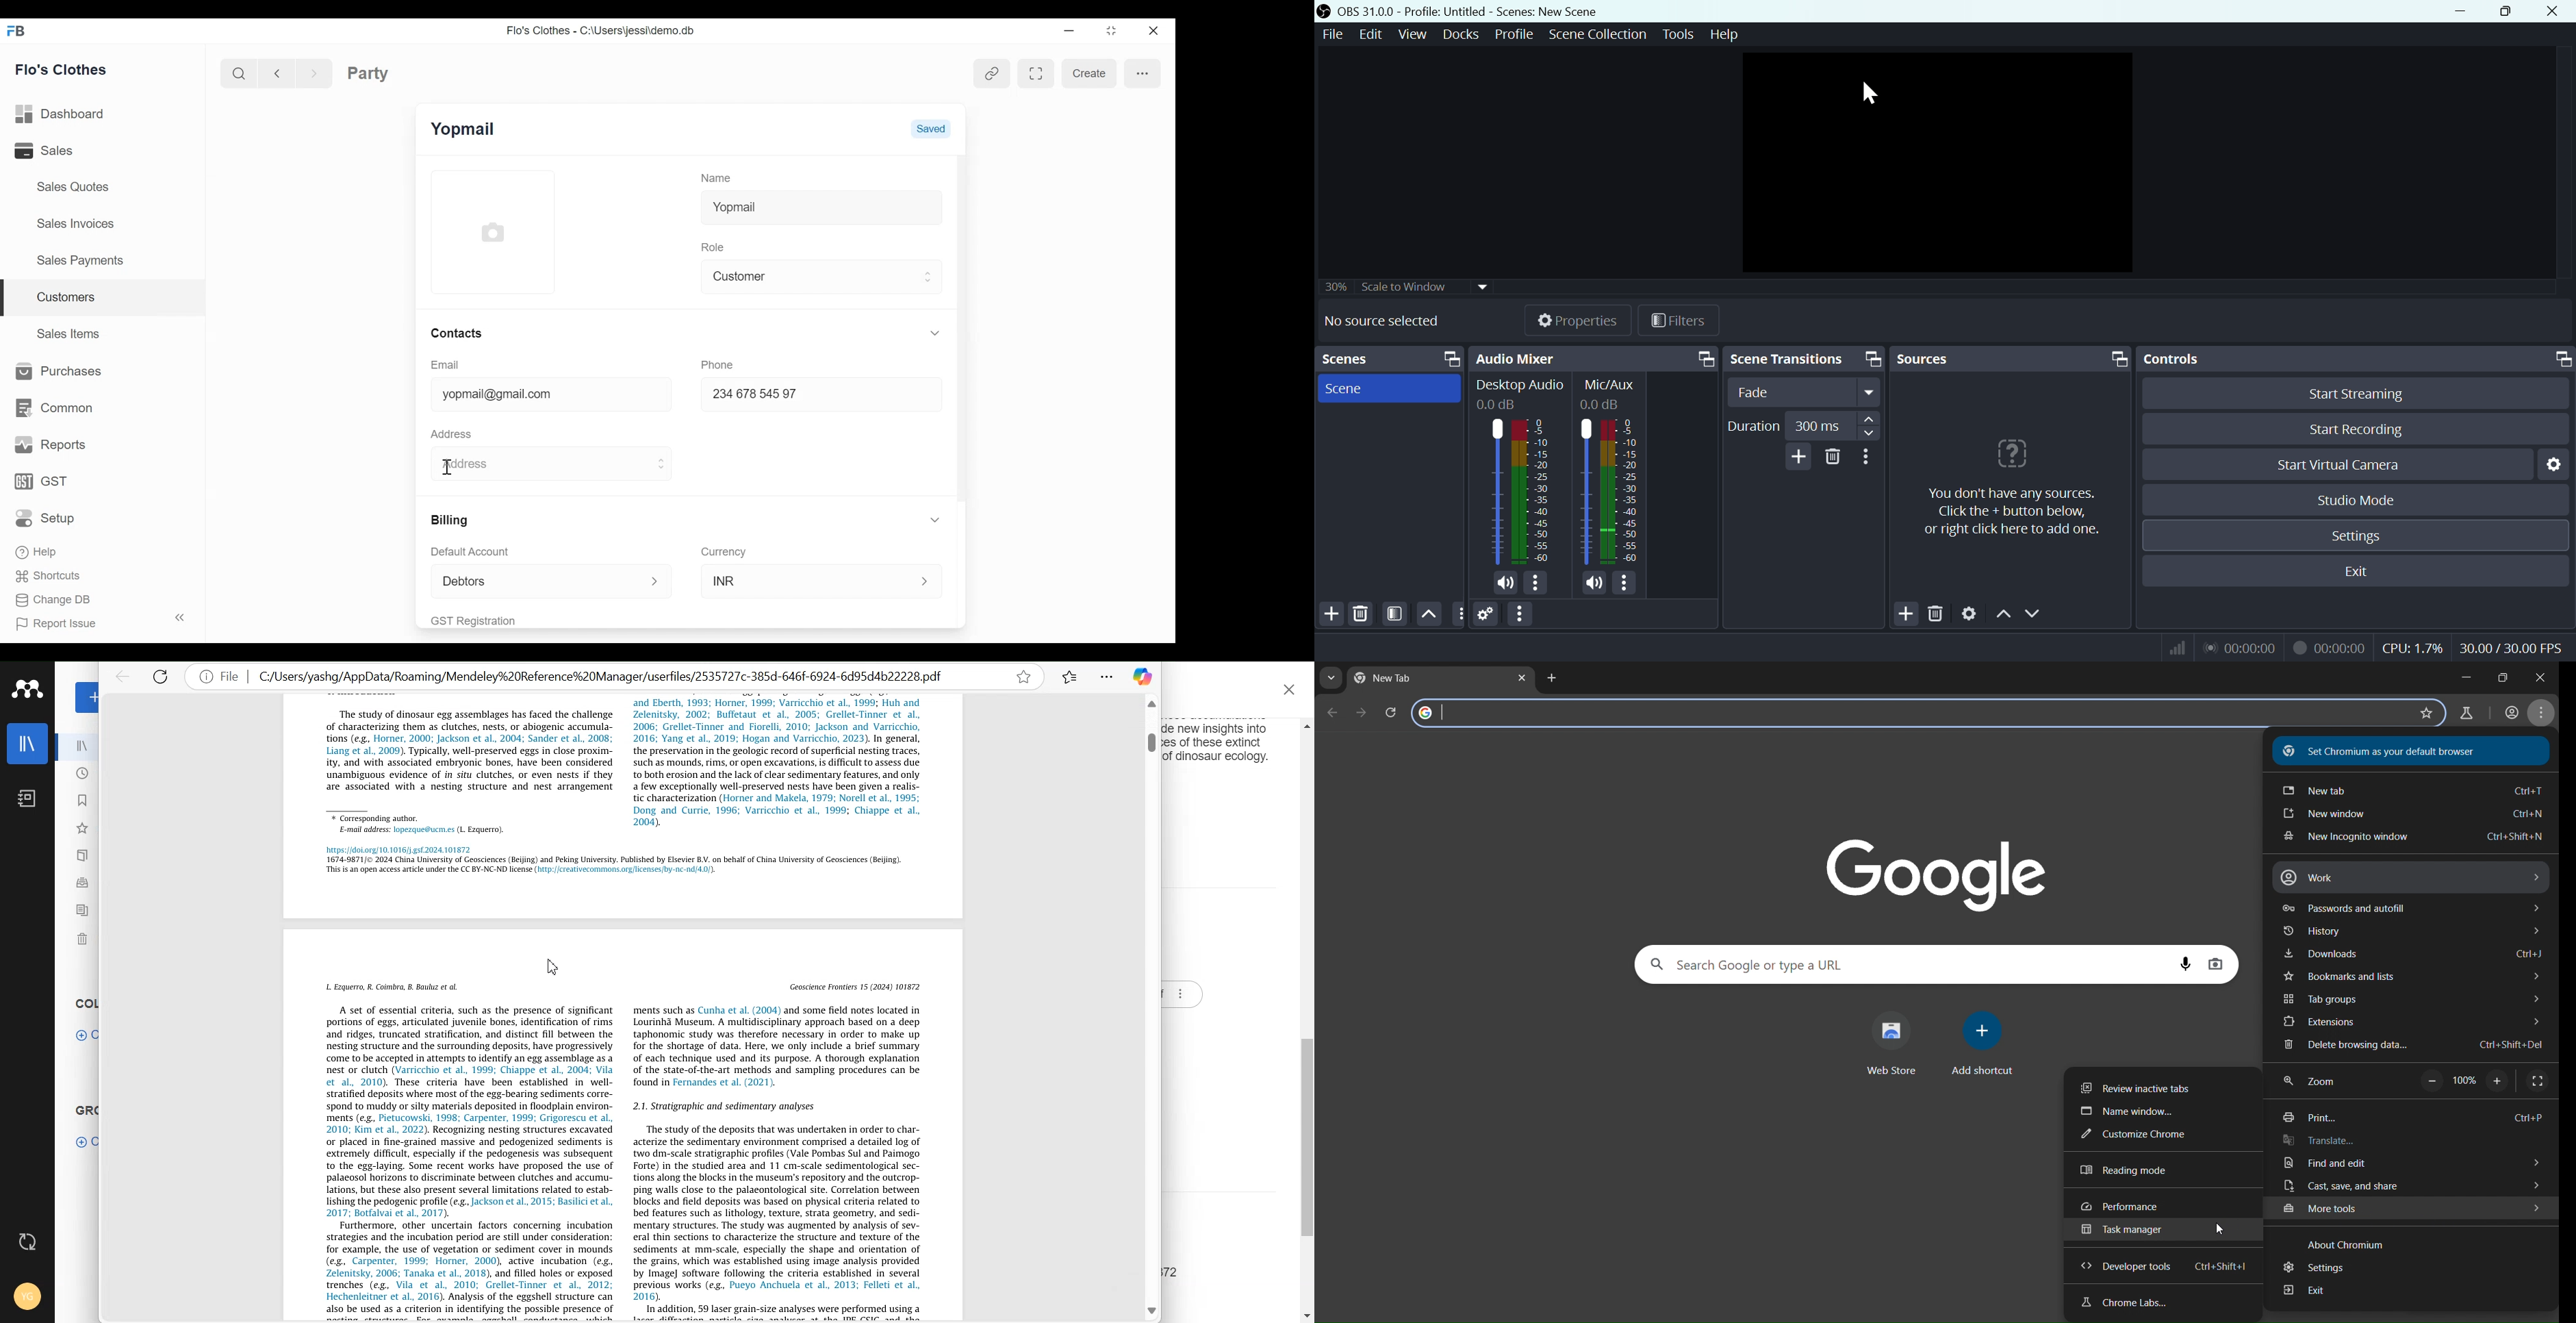  I want to click on Studio mode, so click(2355, 498).